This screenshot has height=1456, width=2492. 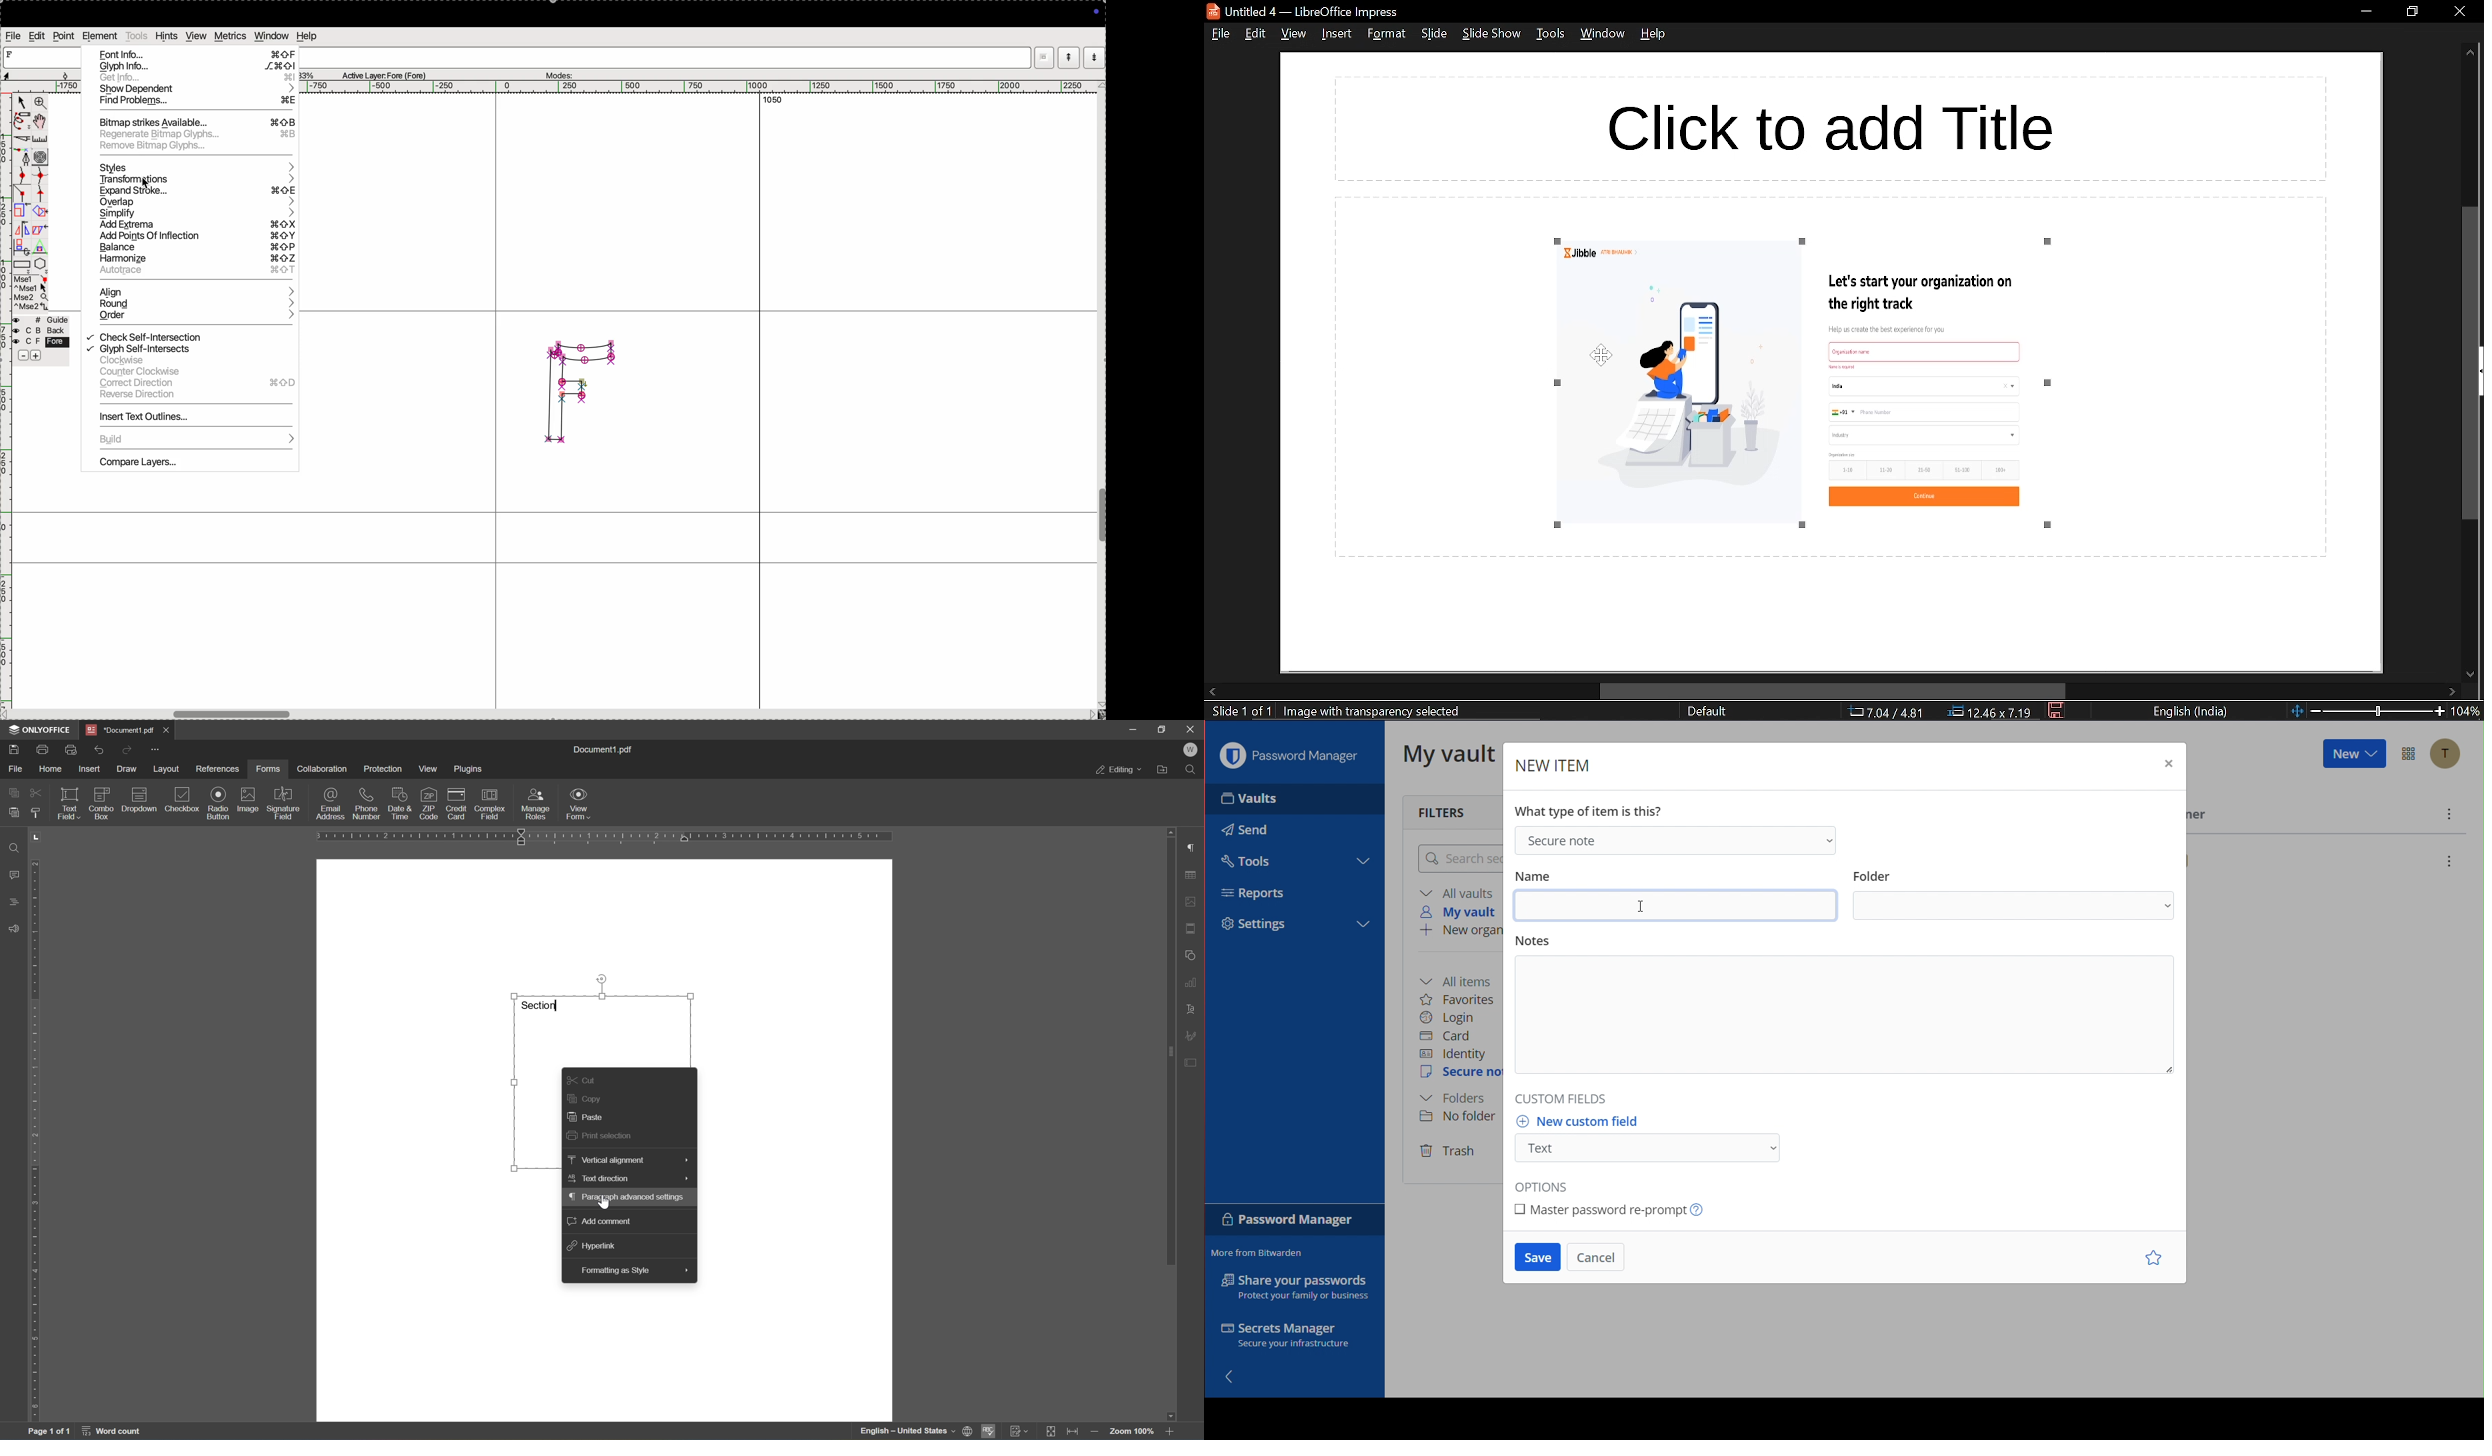 I want to click on current slide, so click(x=1237, y=712).